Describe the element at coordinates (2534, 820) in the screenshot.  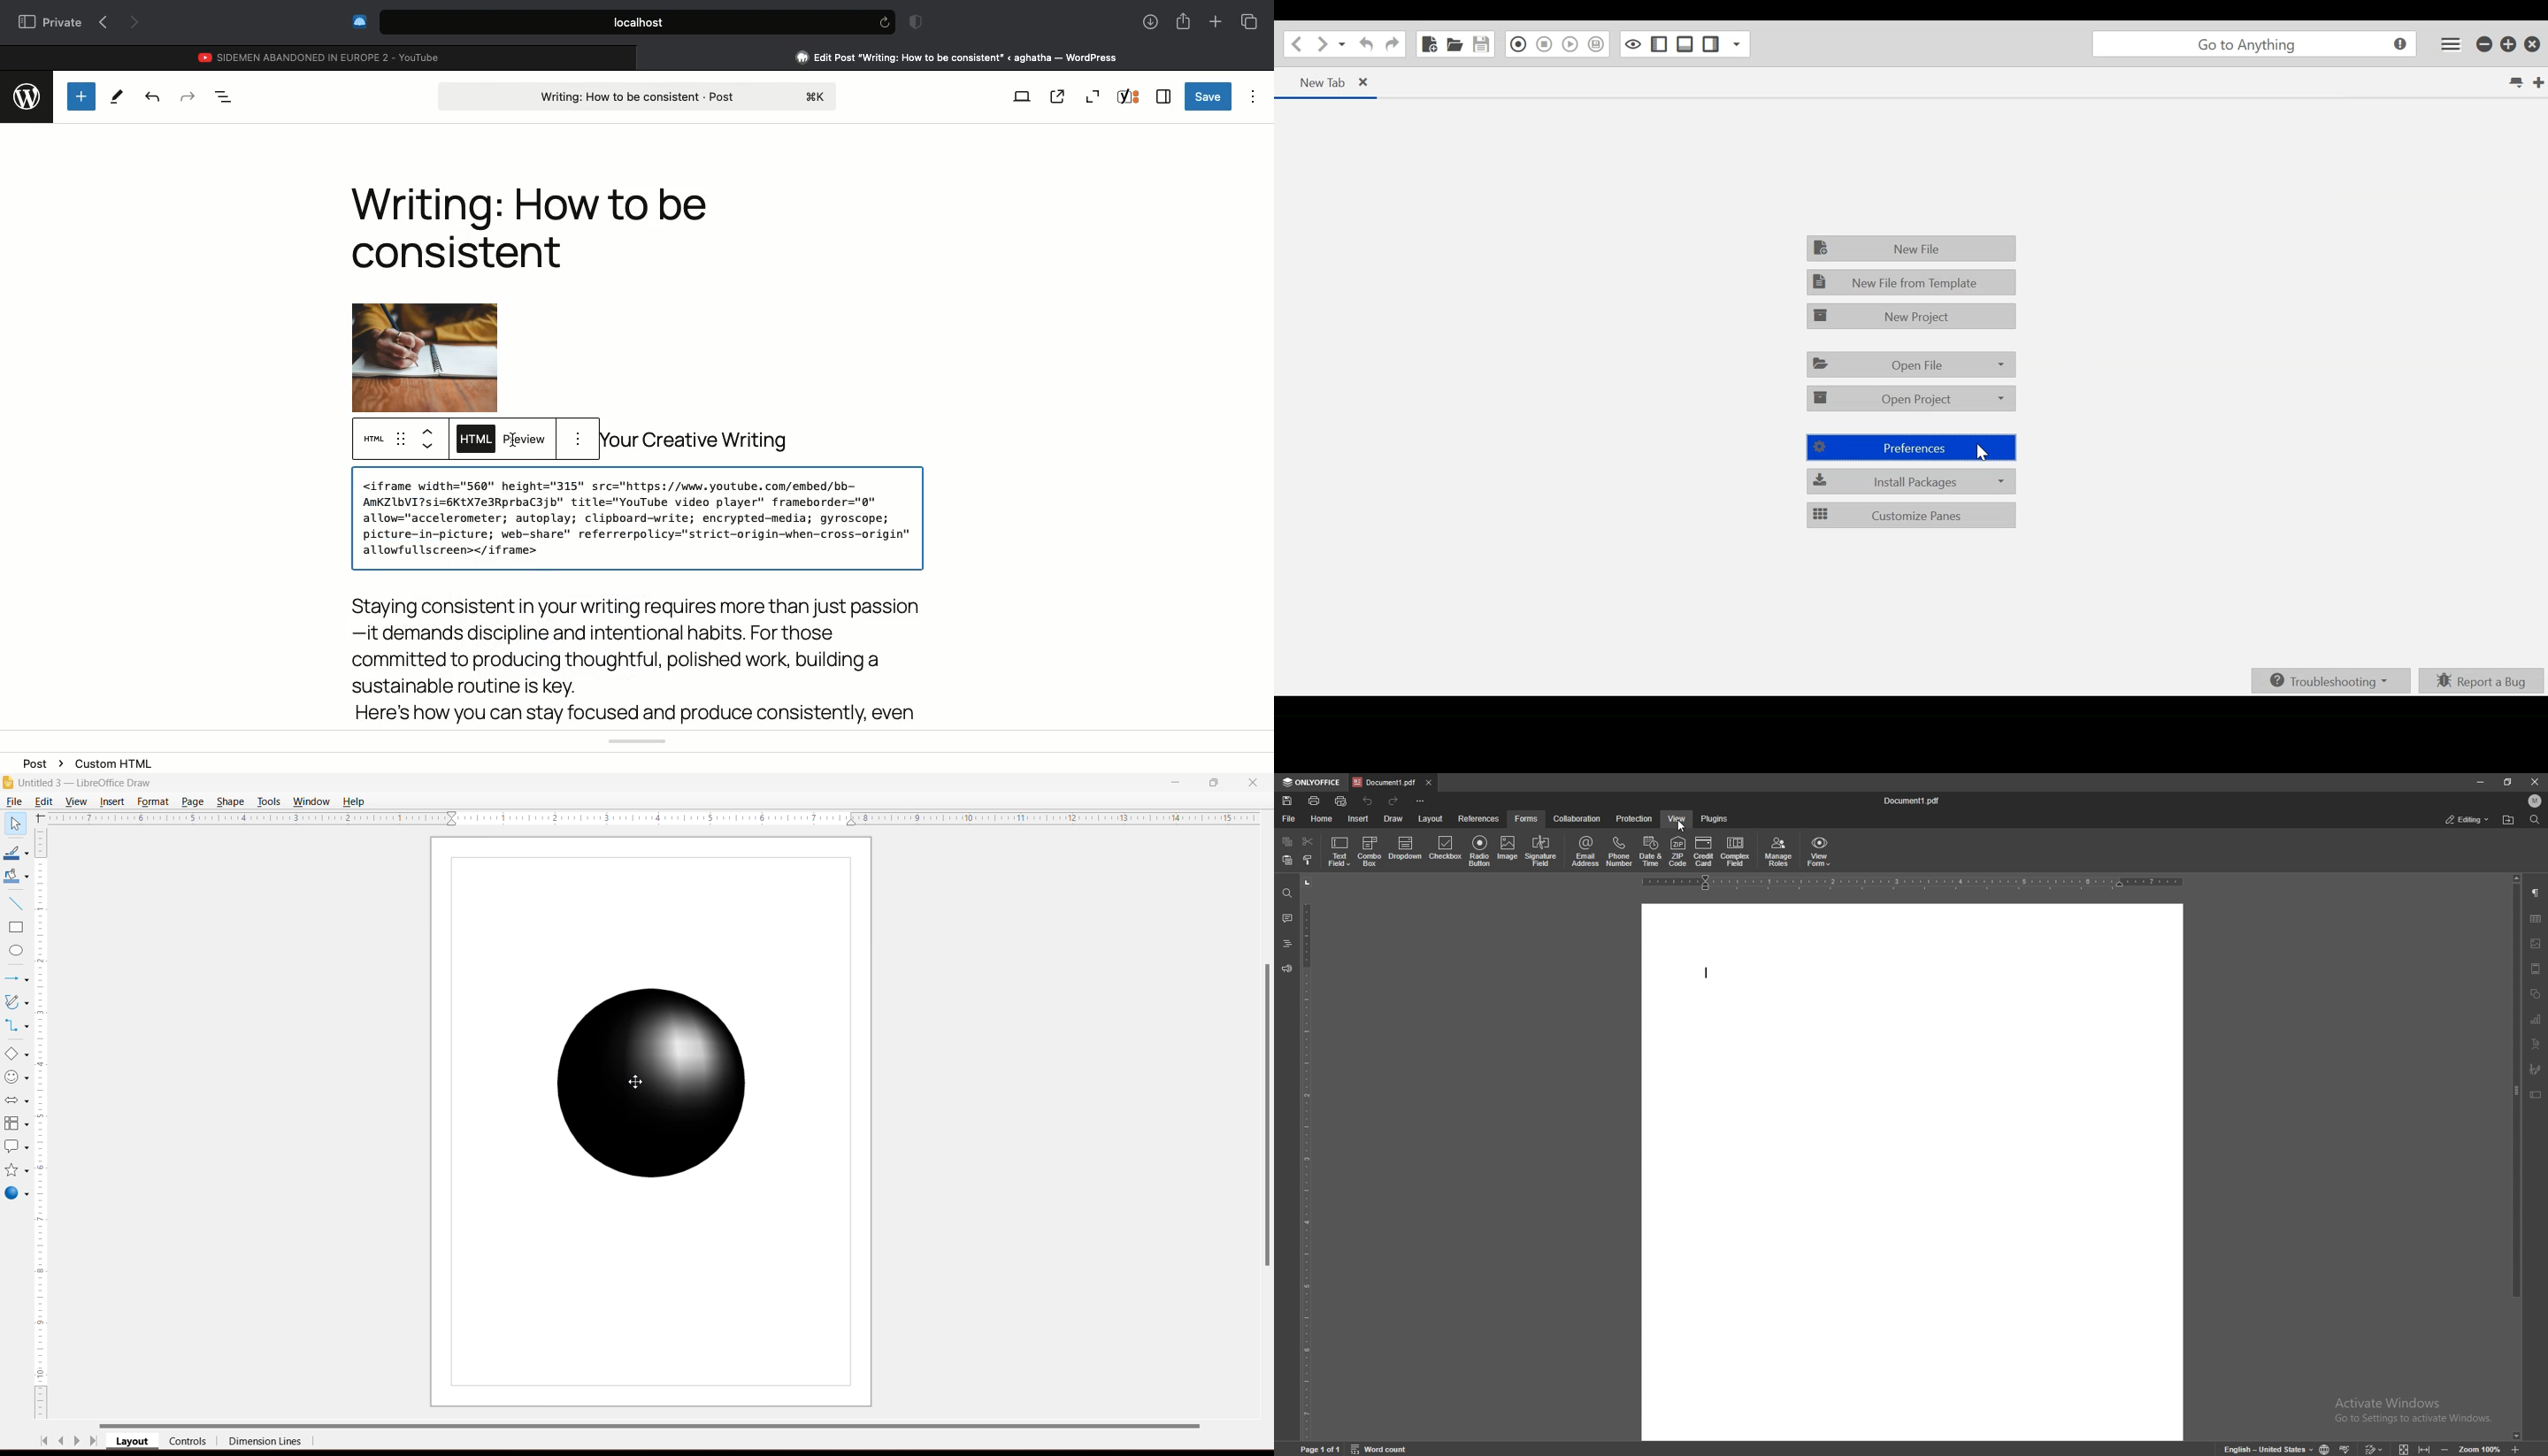
I see `find` at that location.